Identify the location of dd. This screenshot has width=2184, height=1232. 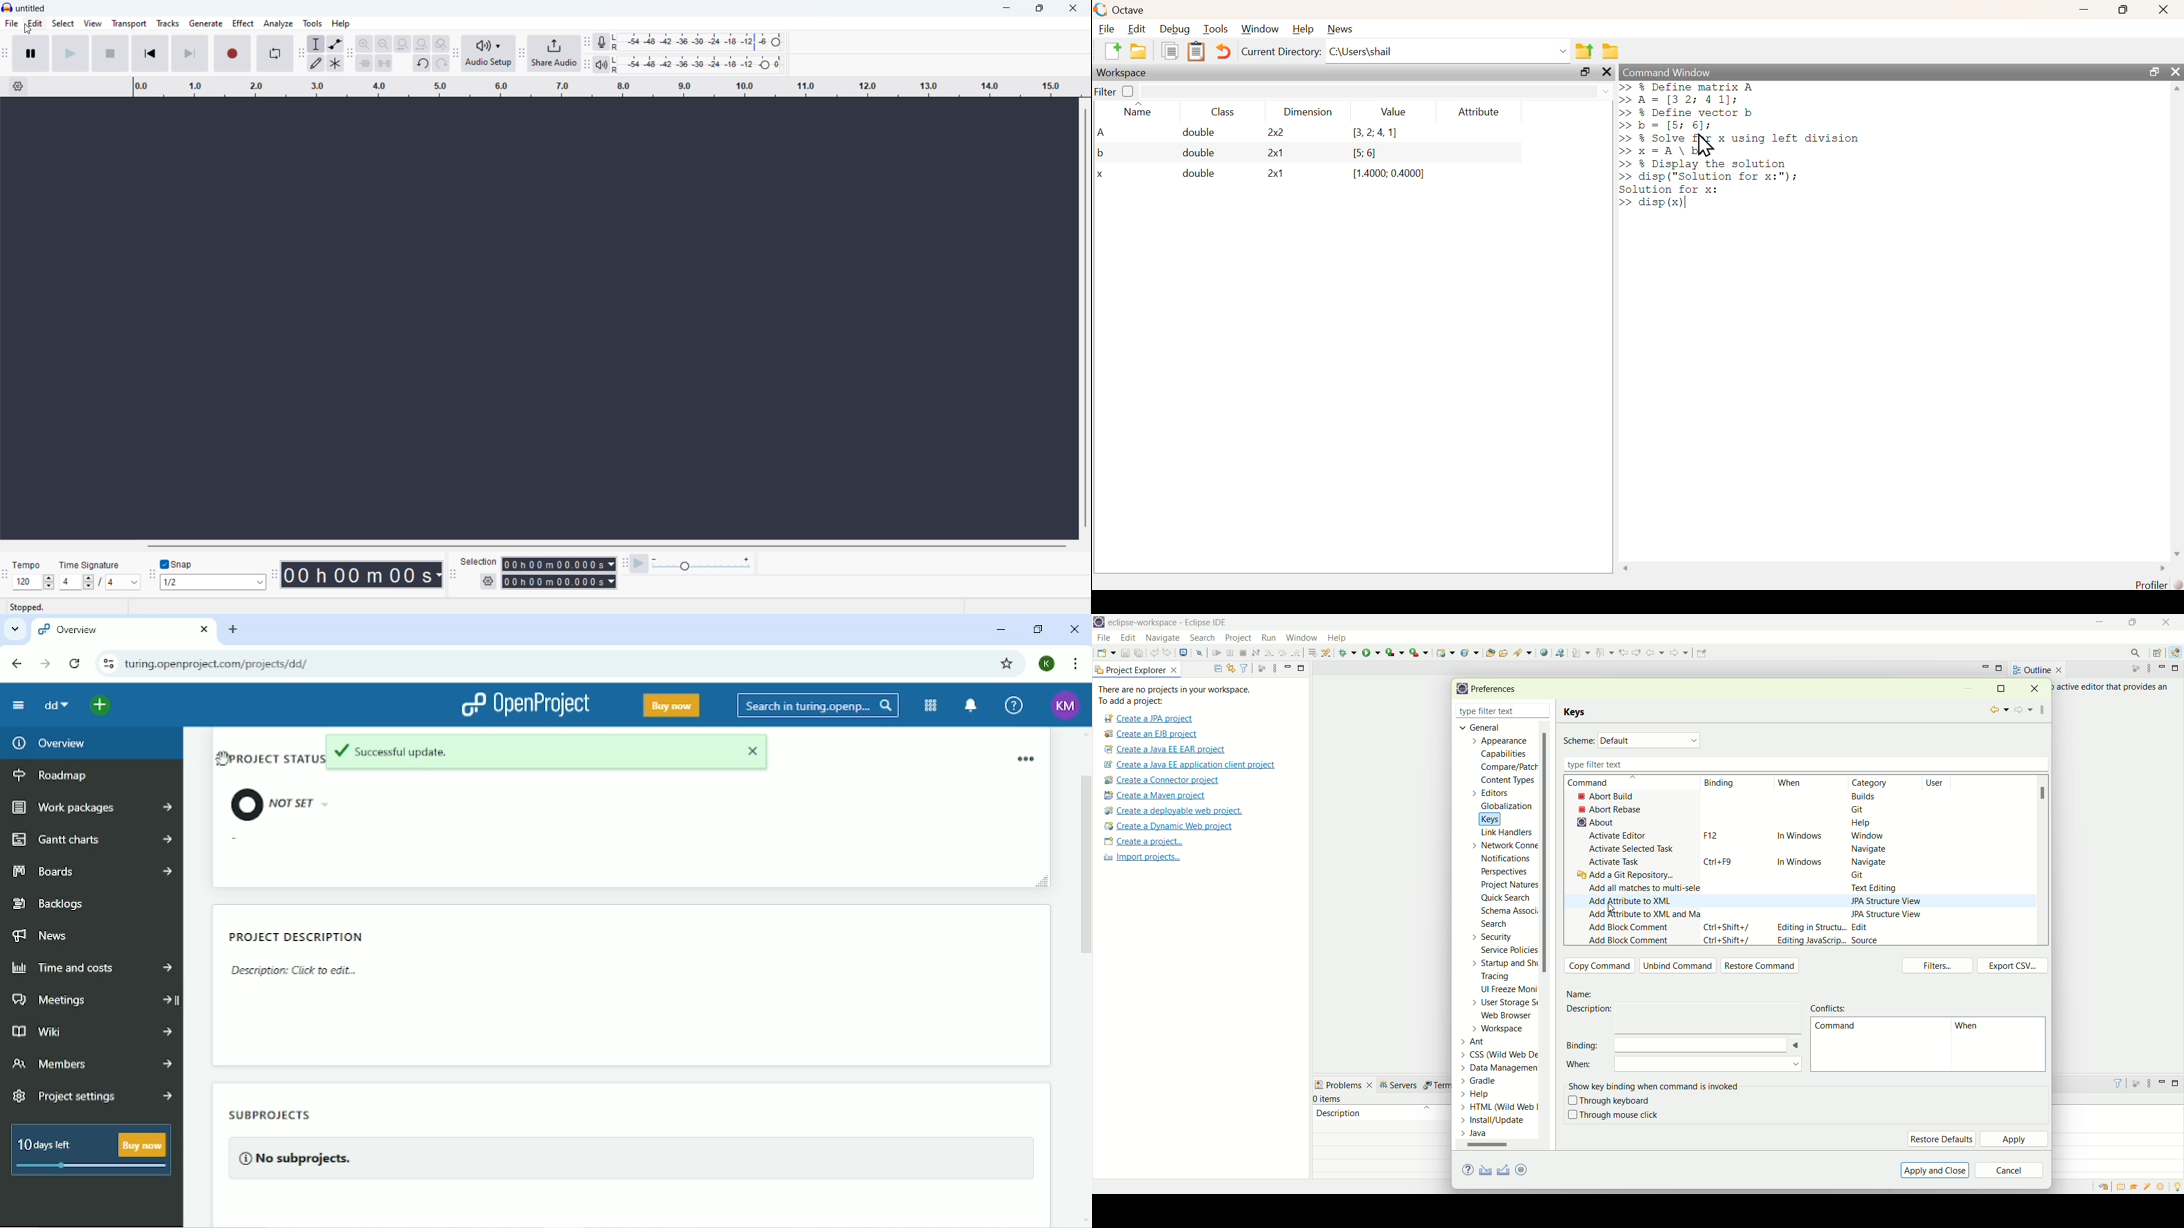
(56, 706).